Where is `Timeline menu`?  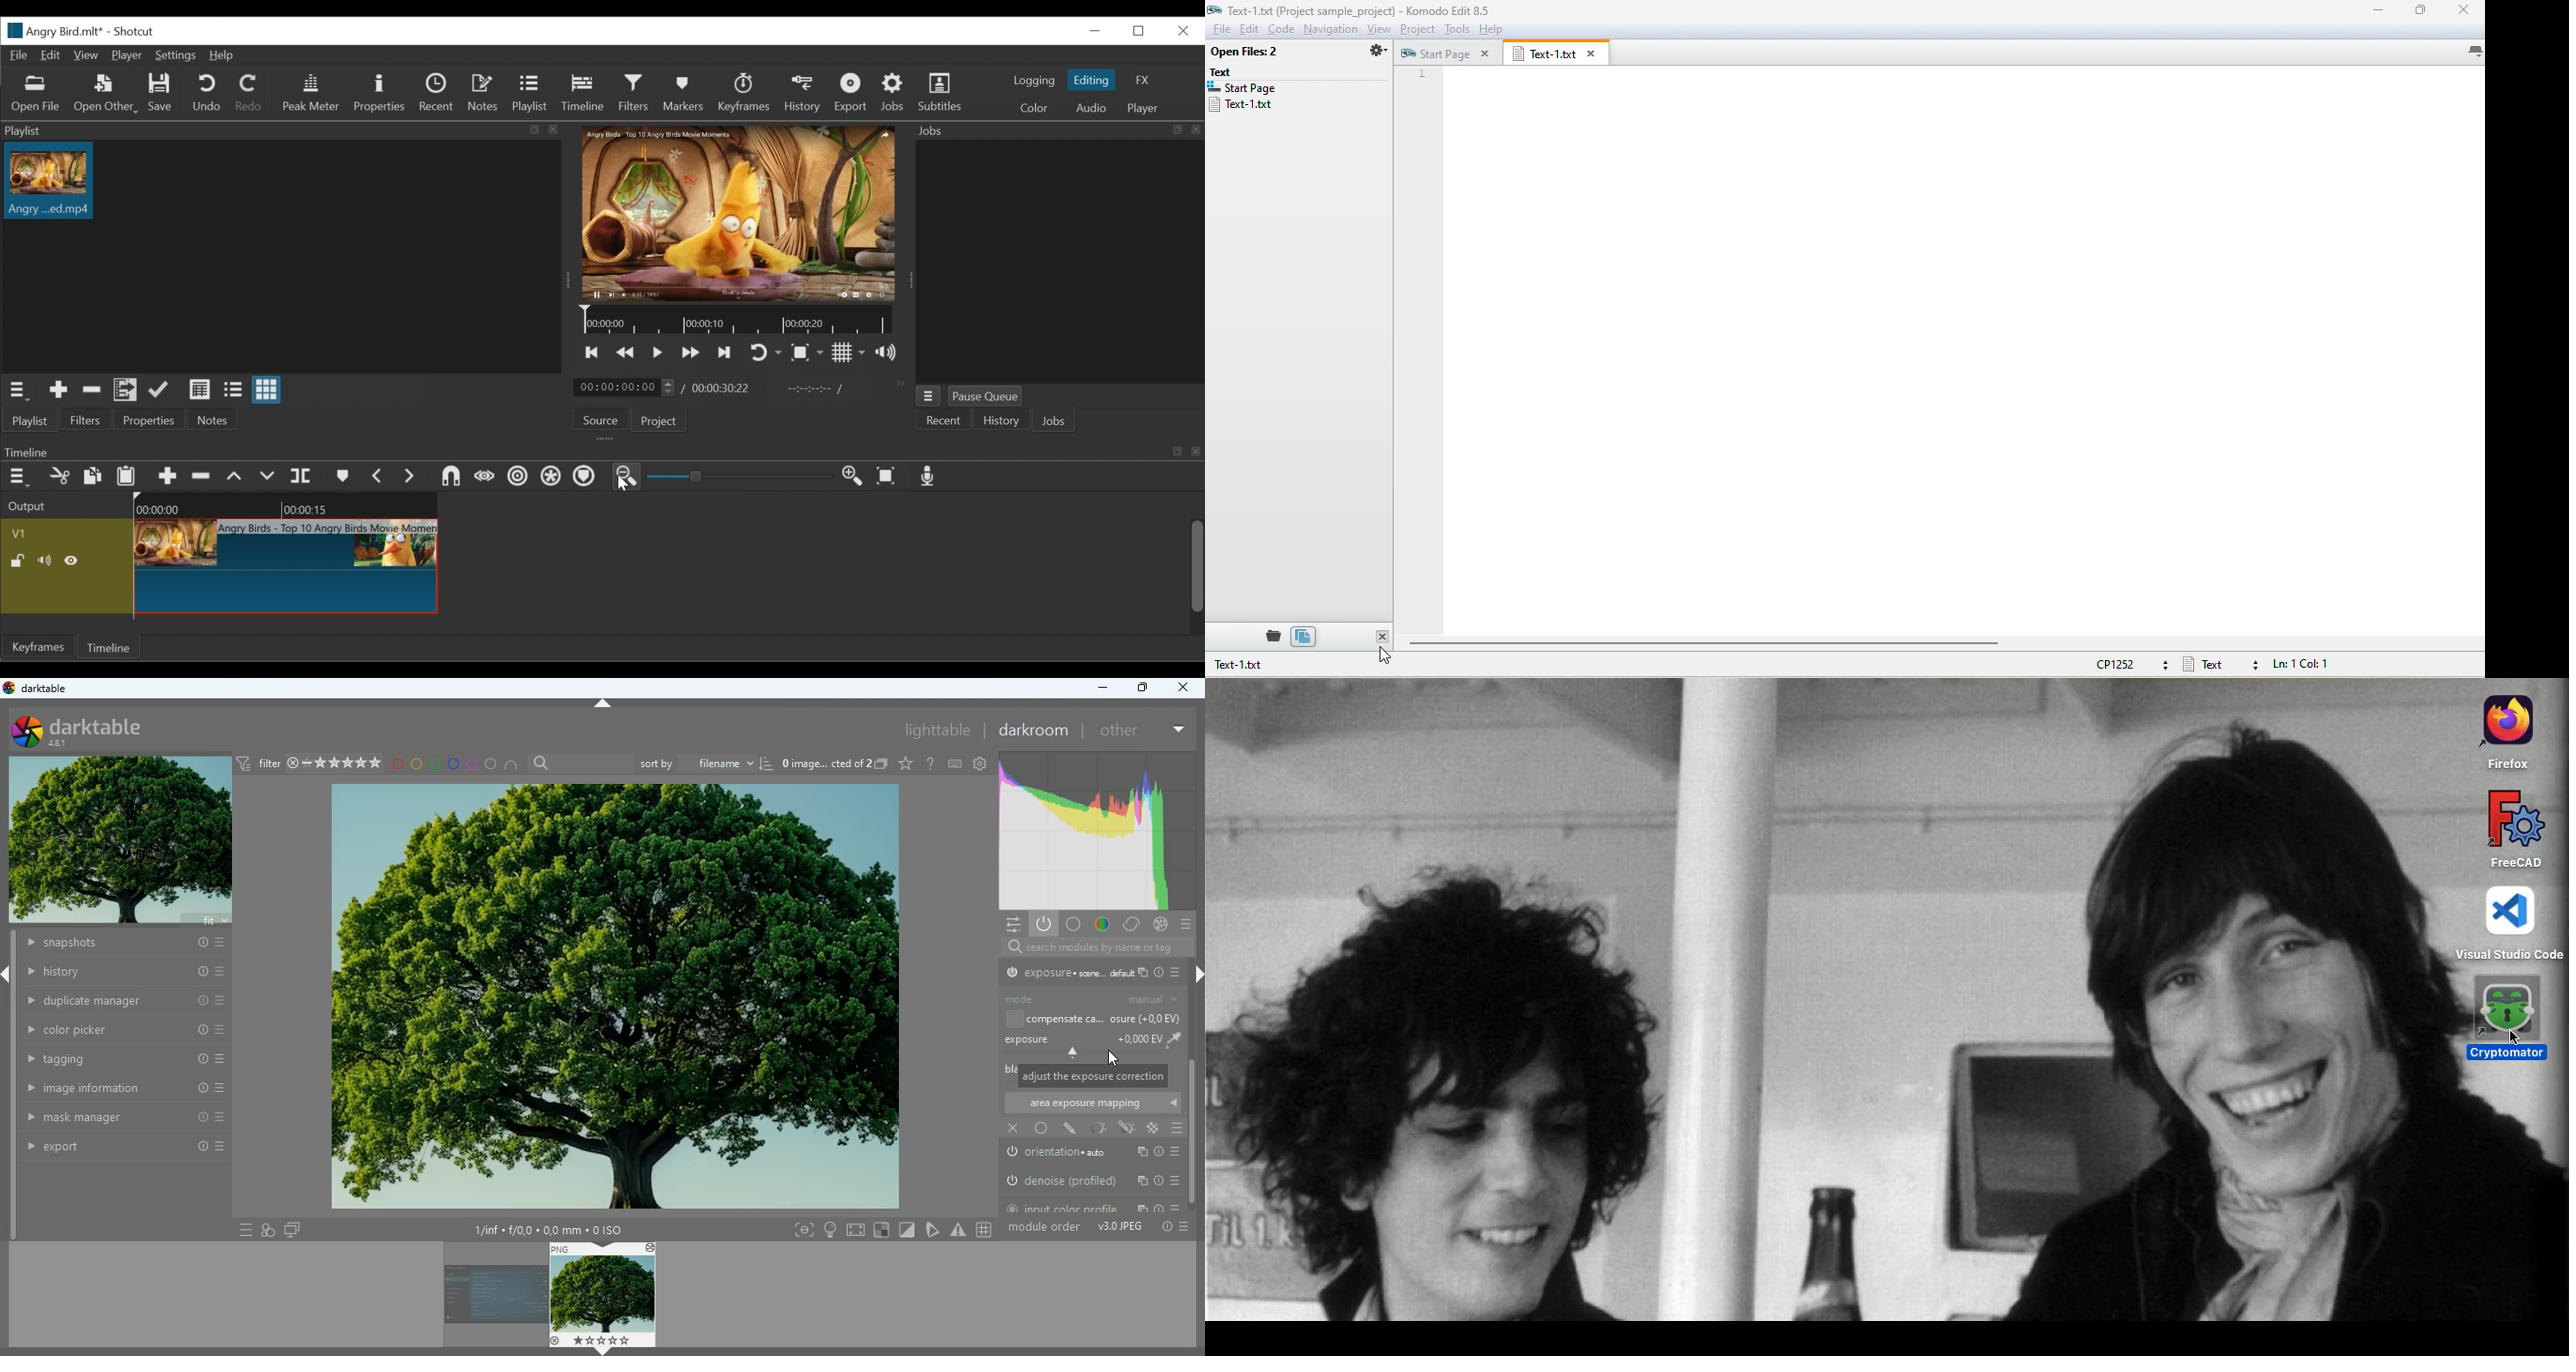
Timeline menu is located at coordinates (16, 476).